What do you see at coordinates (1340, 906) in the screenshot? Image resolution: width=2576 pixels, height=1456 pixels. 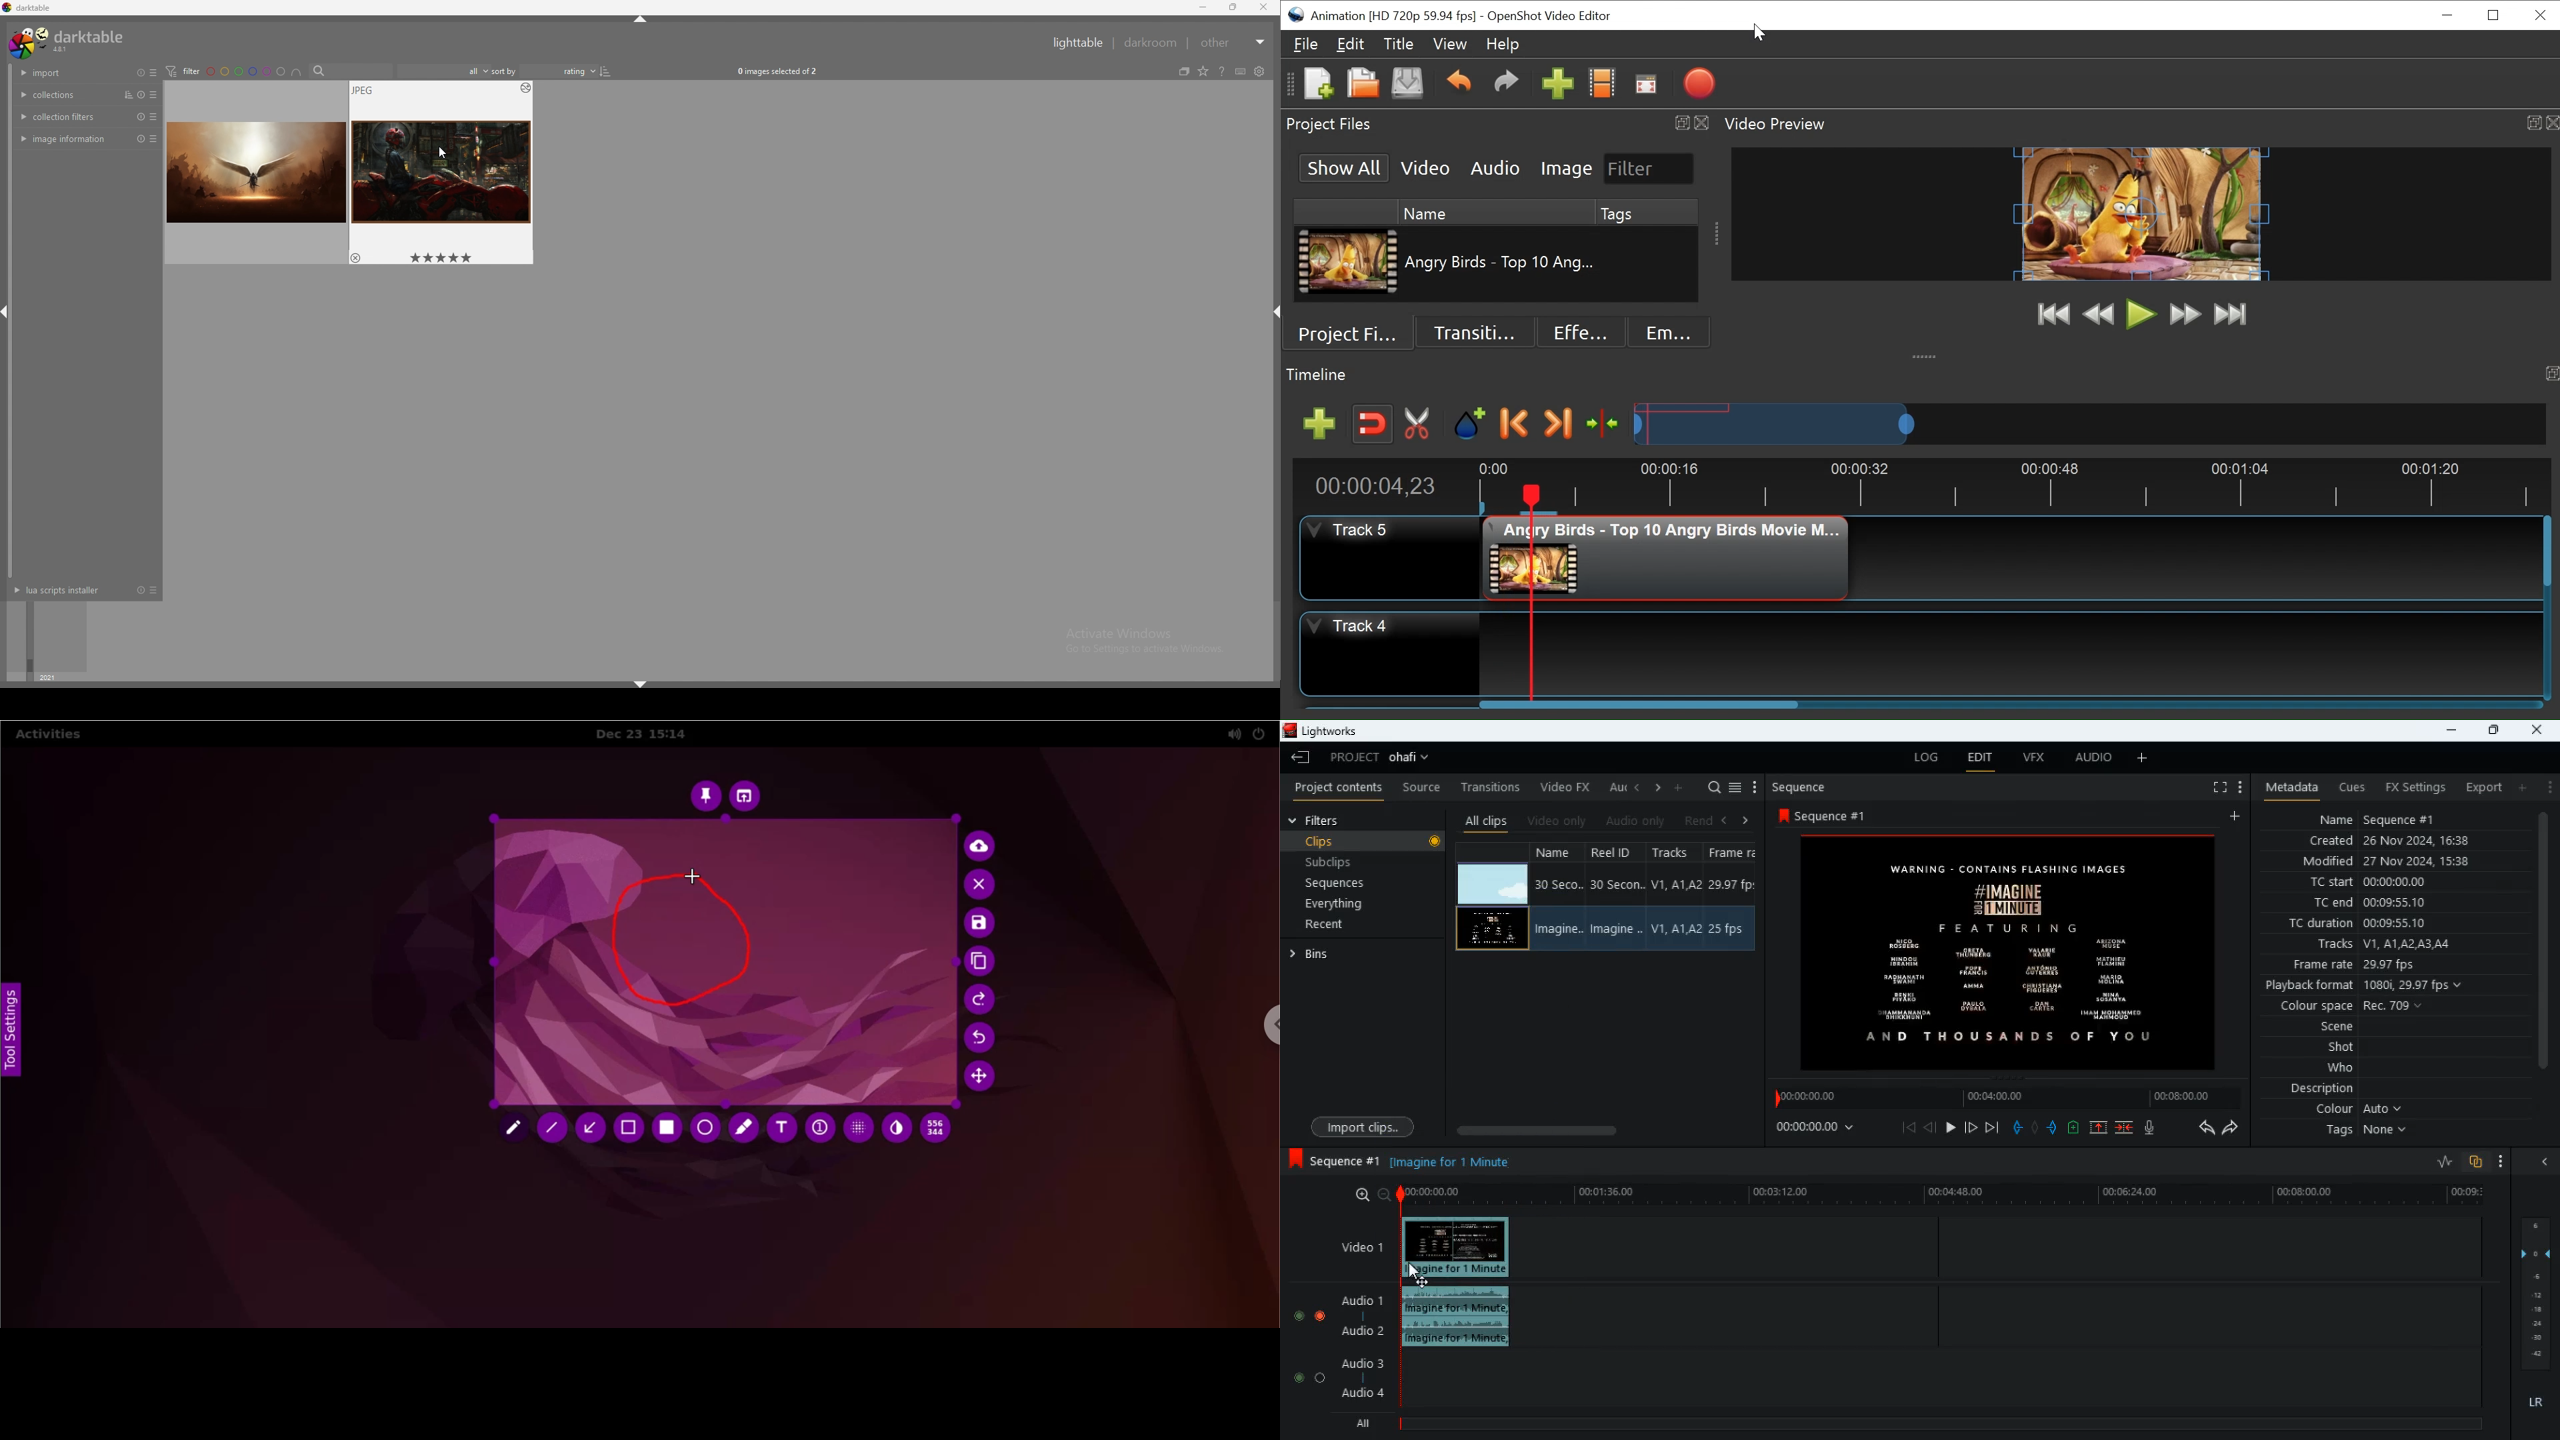 I see `everything` at bounding box center [1340, 906].